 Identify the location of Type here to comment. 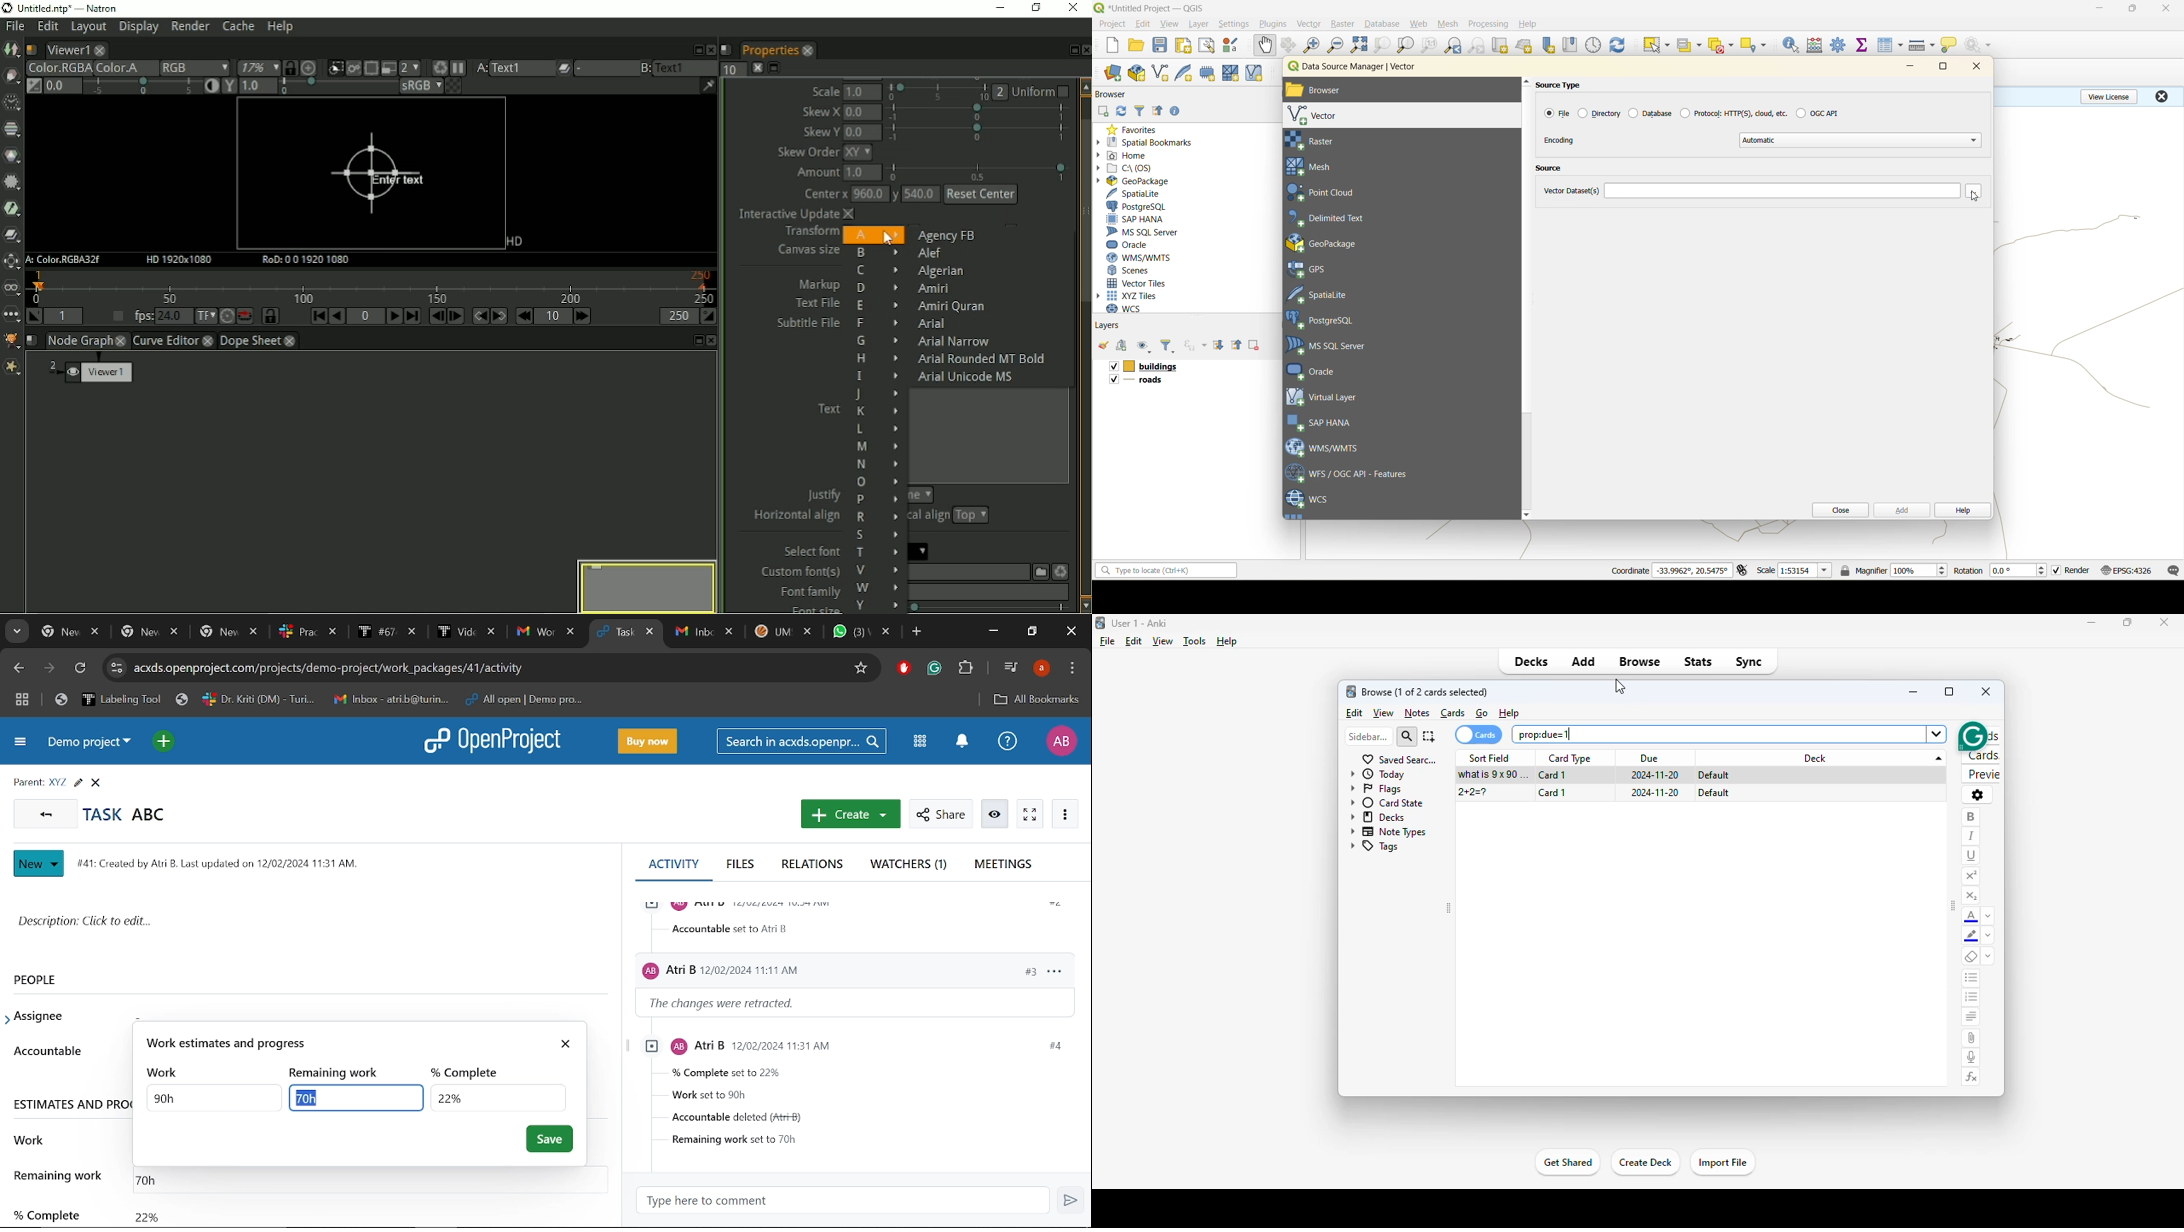
(849, 1201).